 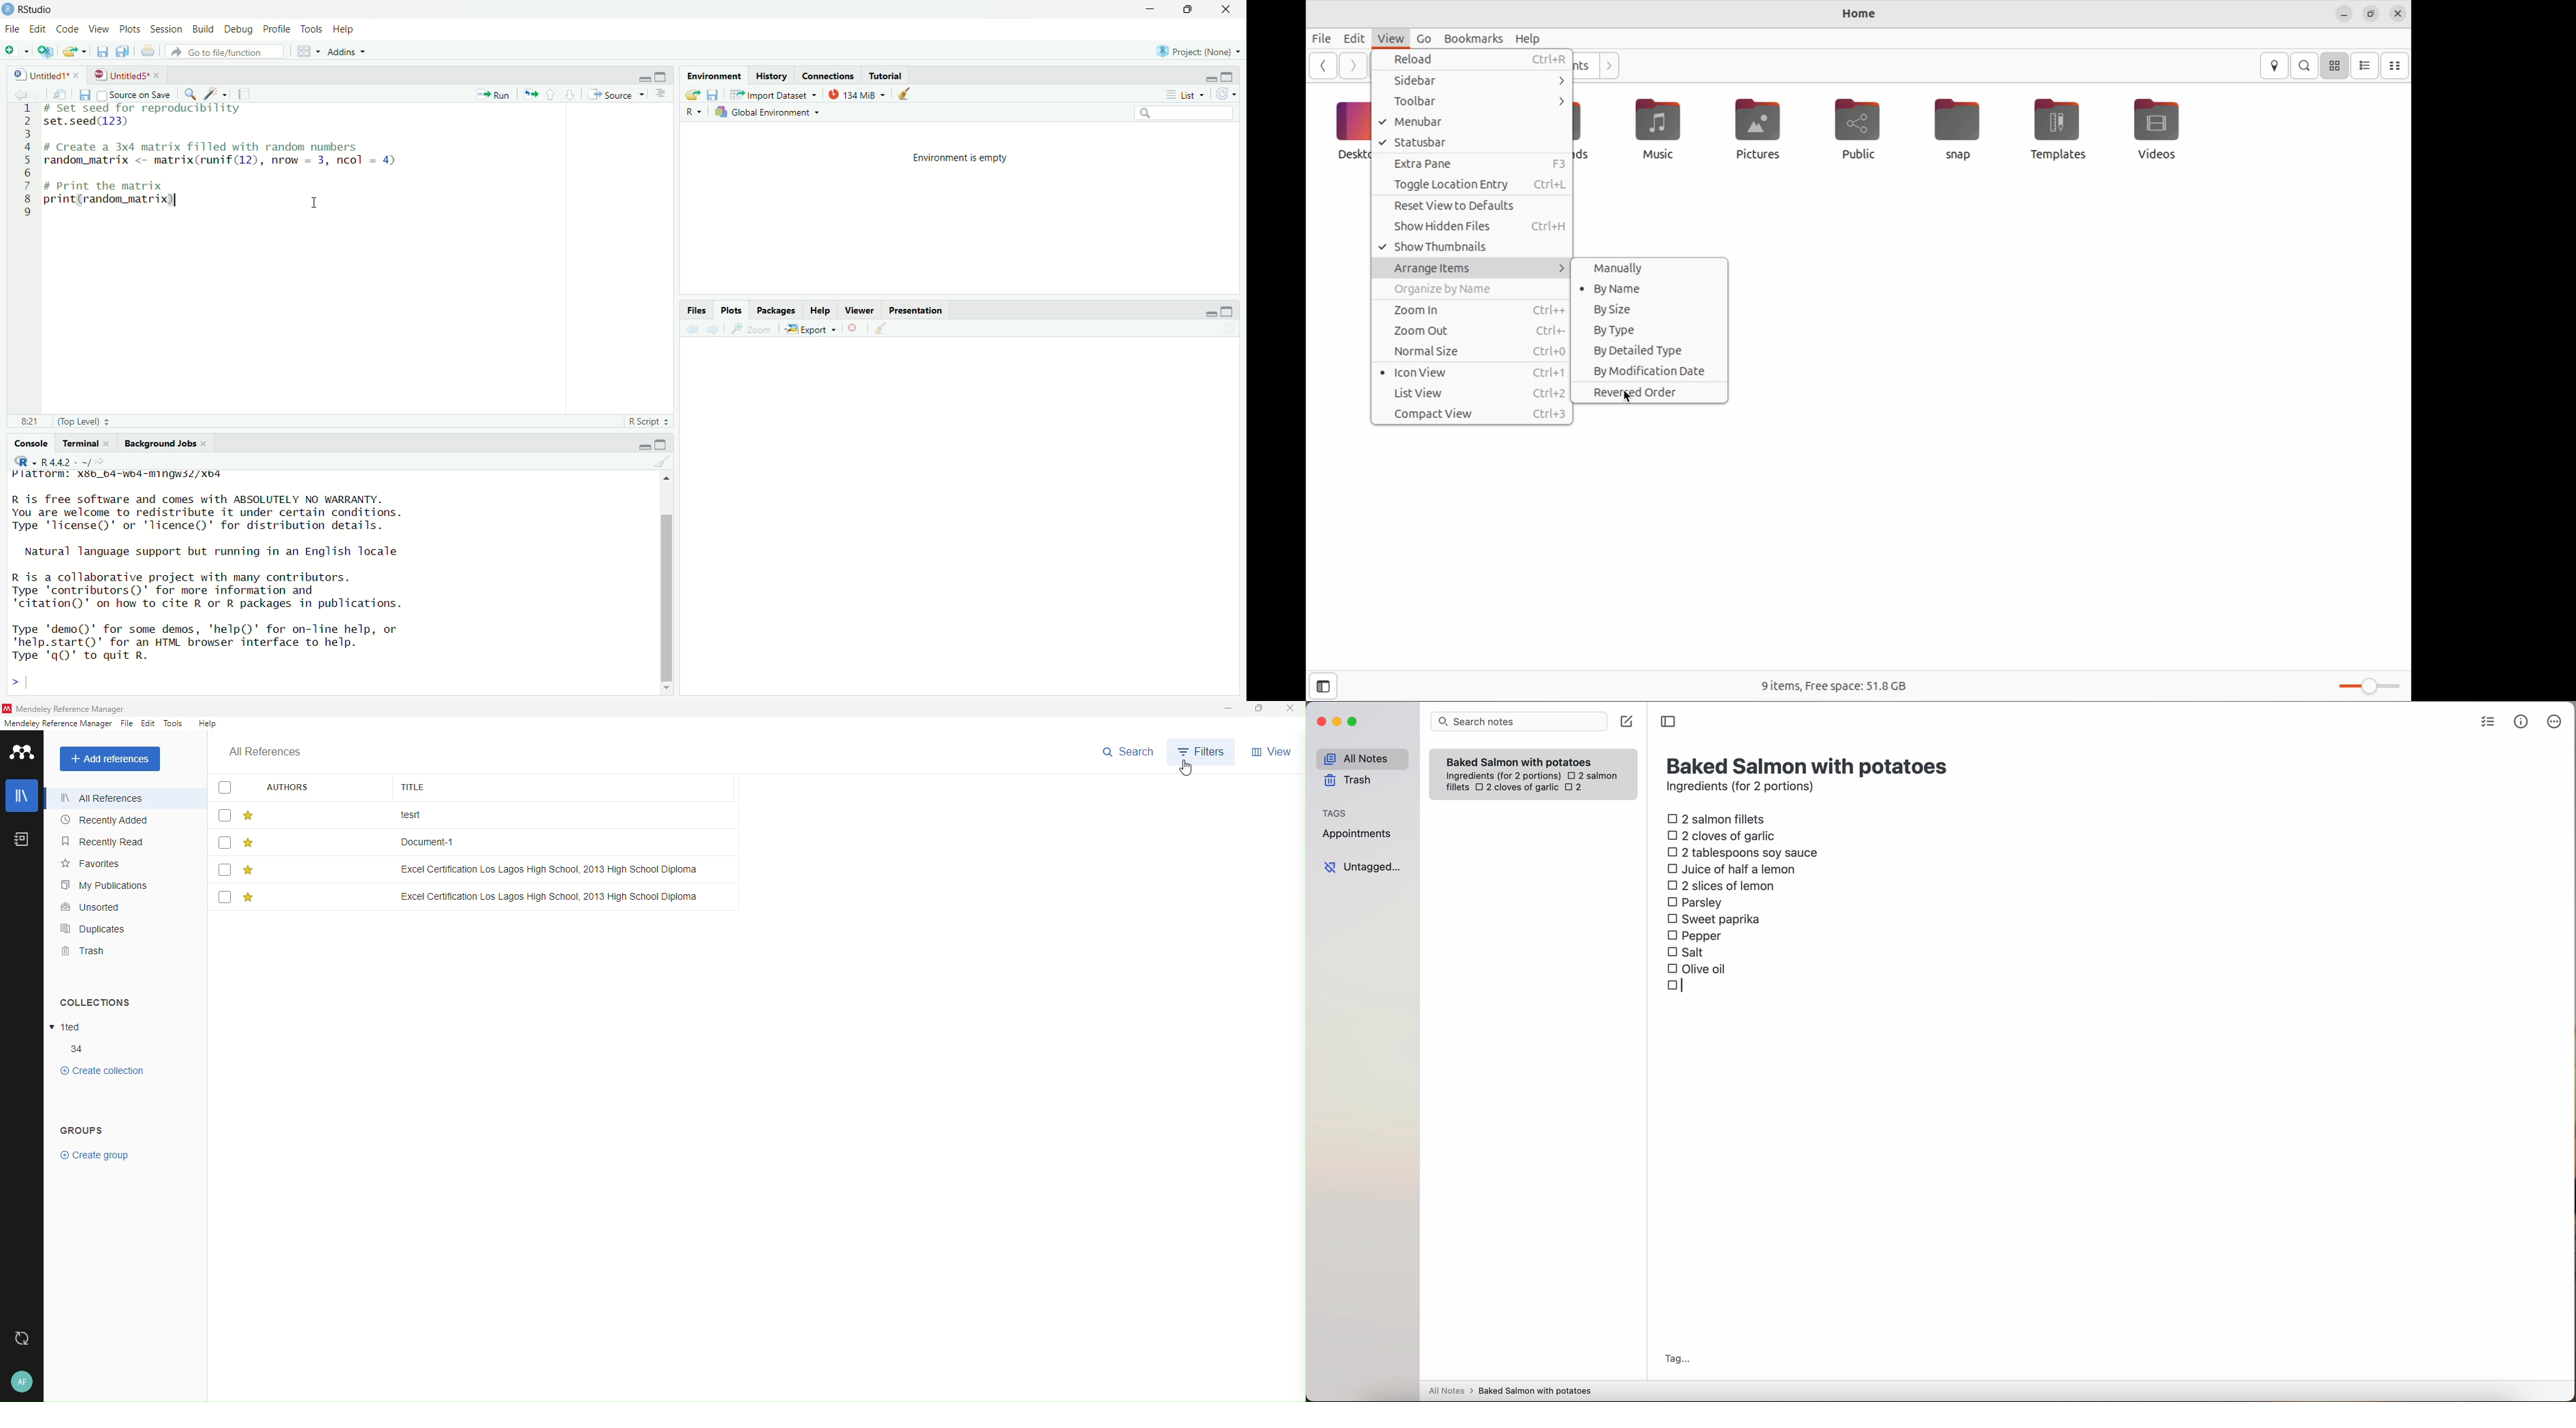 What do you see at coordinates (1206, 315) in the screenshot?
I see `minimise` at bounding box center [1206, 315].